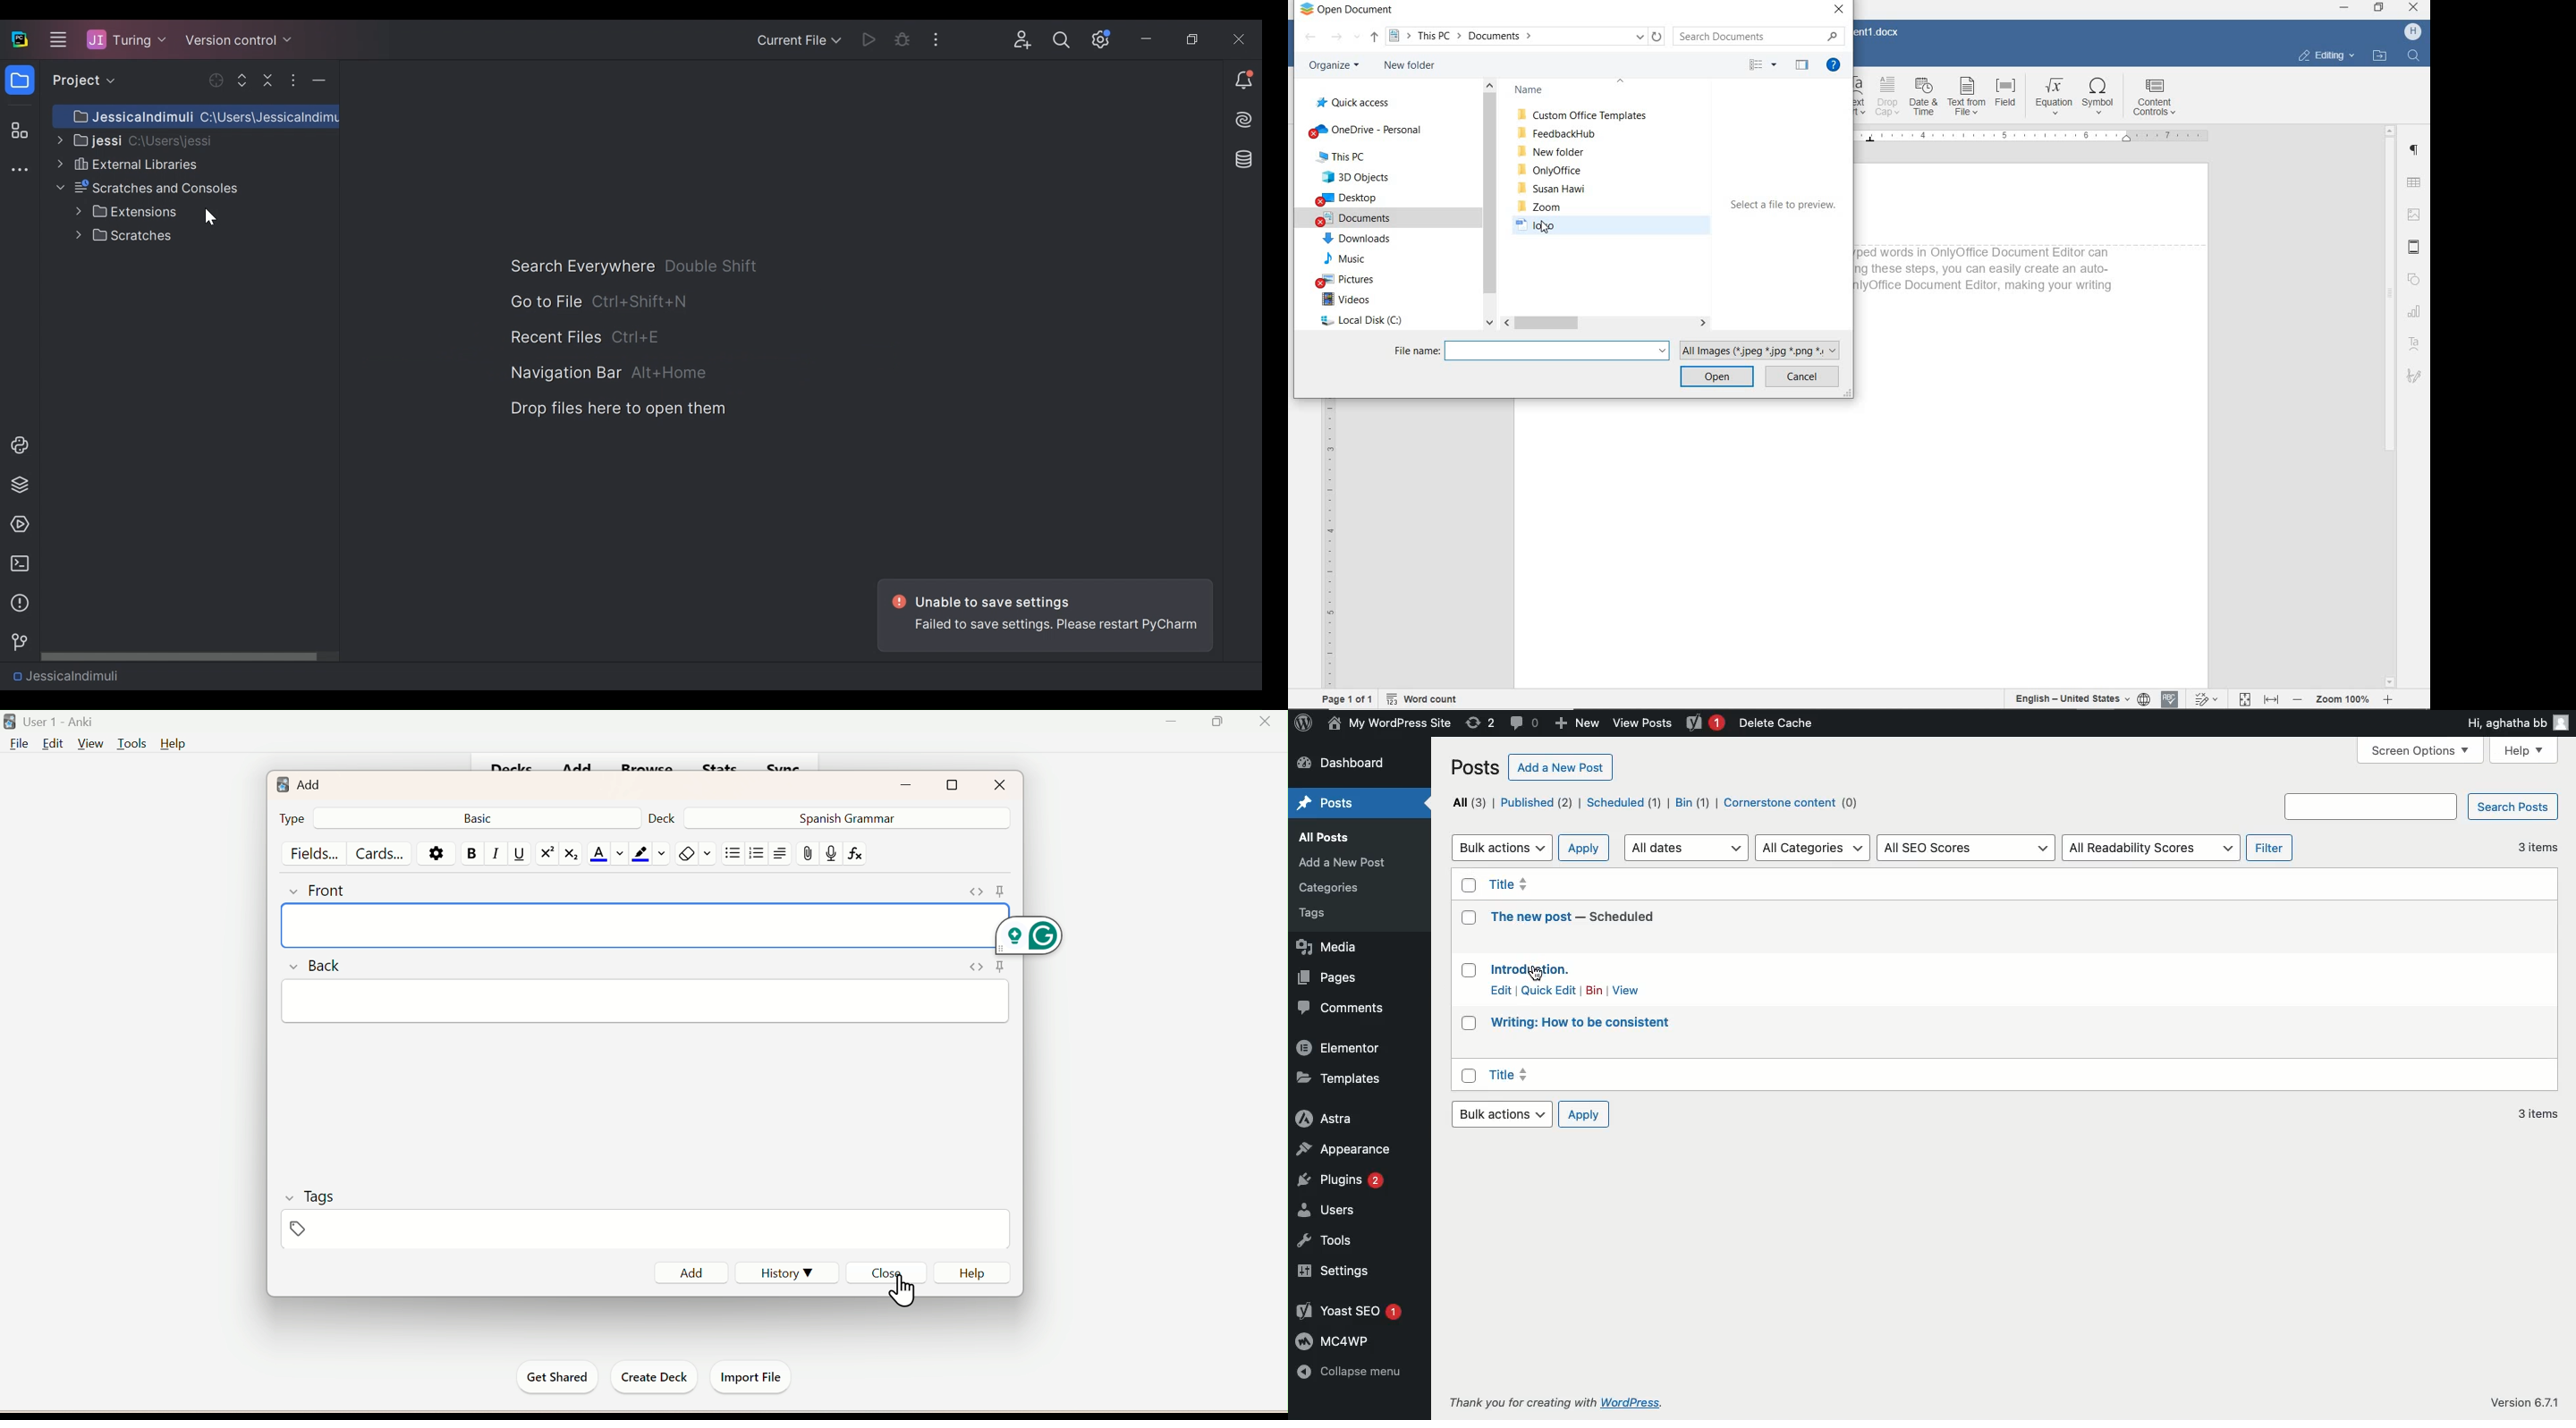 This screenshot has width=2576, height=1428. What do you see at coordinates (1501, 1113) in the screenshot?
I see `Bulk actions` at bounding box center [1501, 1113].